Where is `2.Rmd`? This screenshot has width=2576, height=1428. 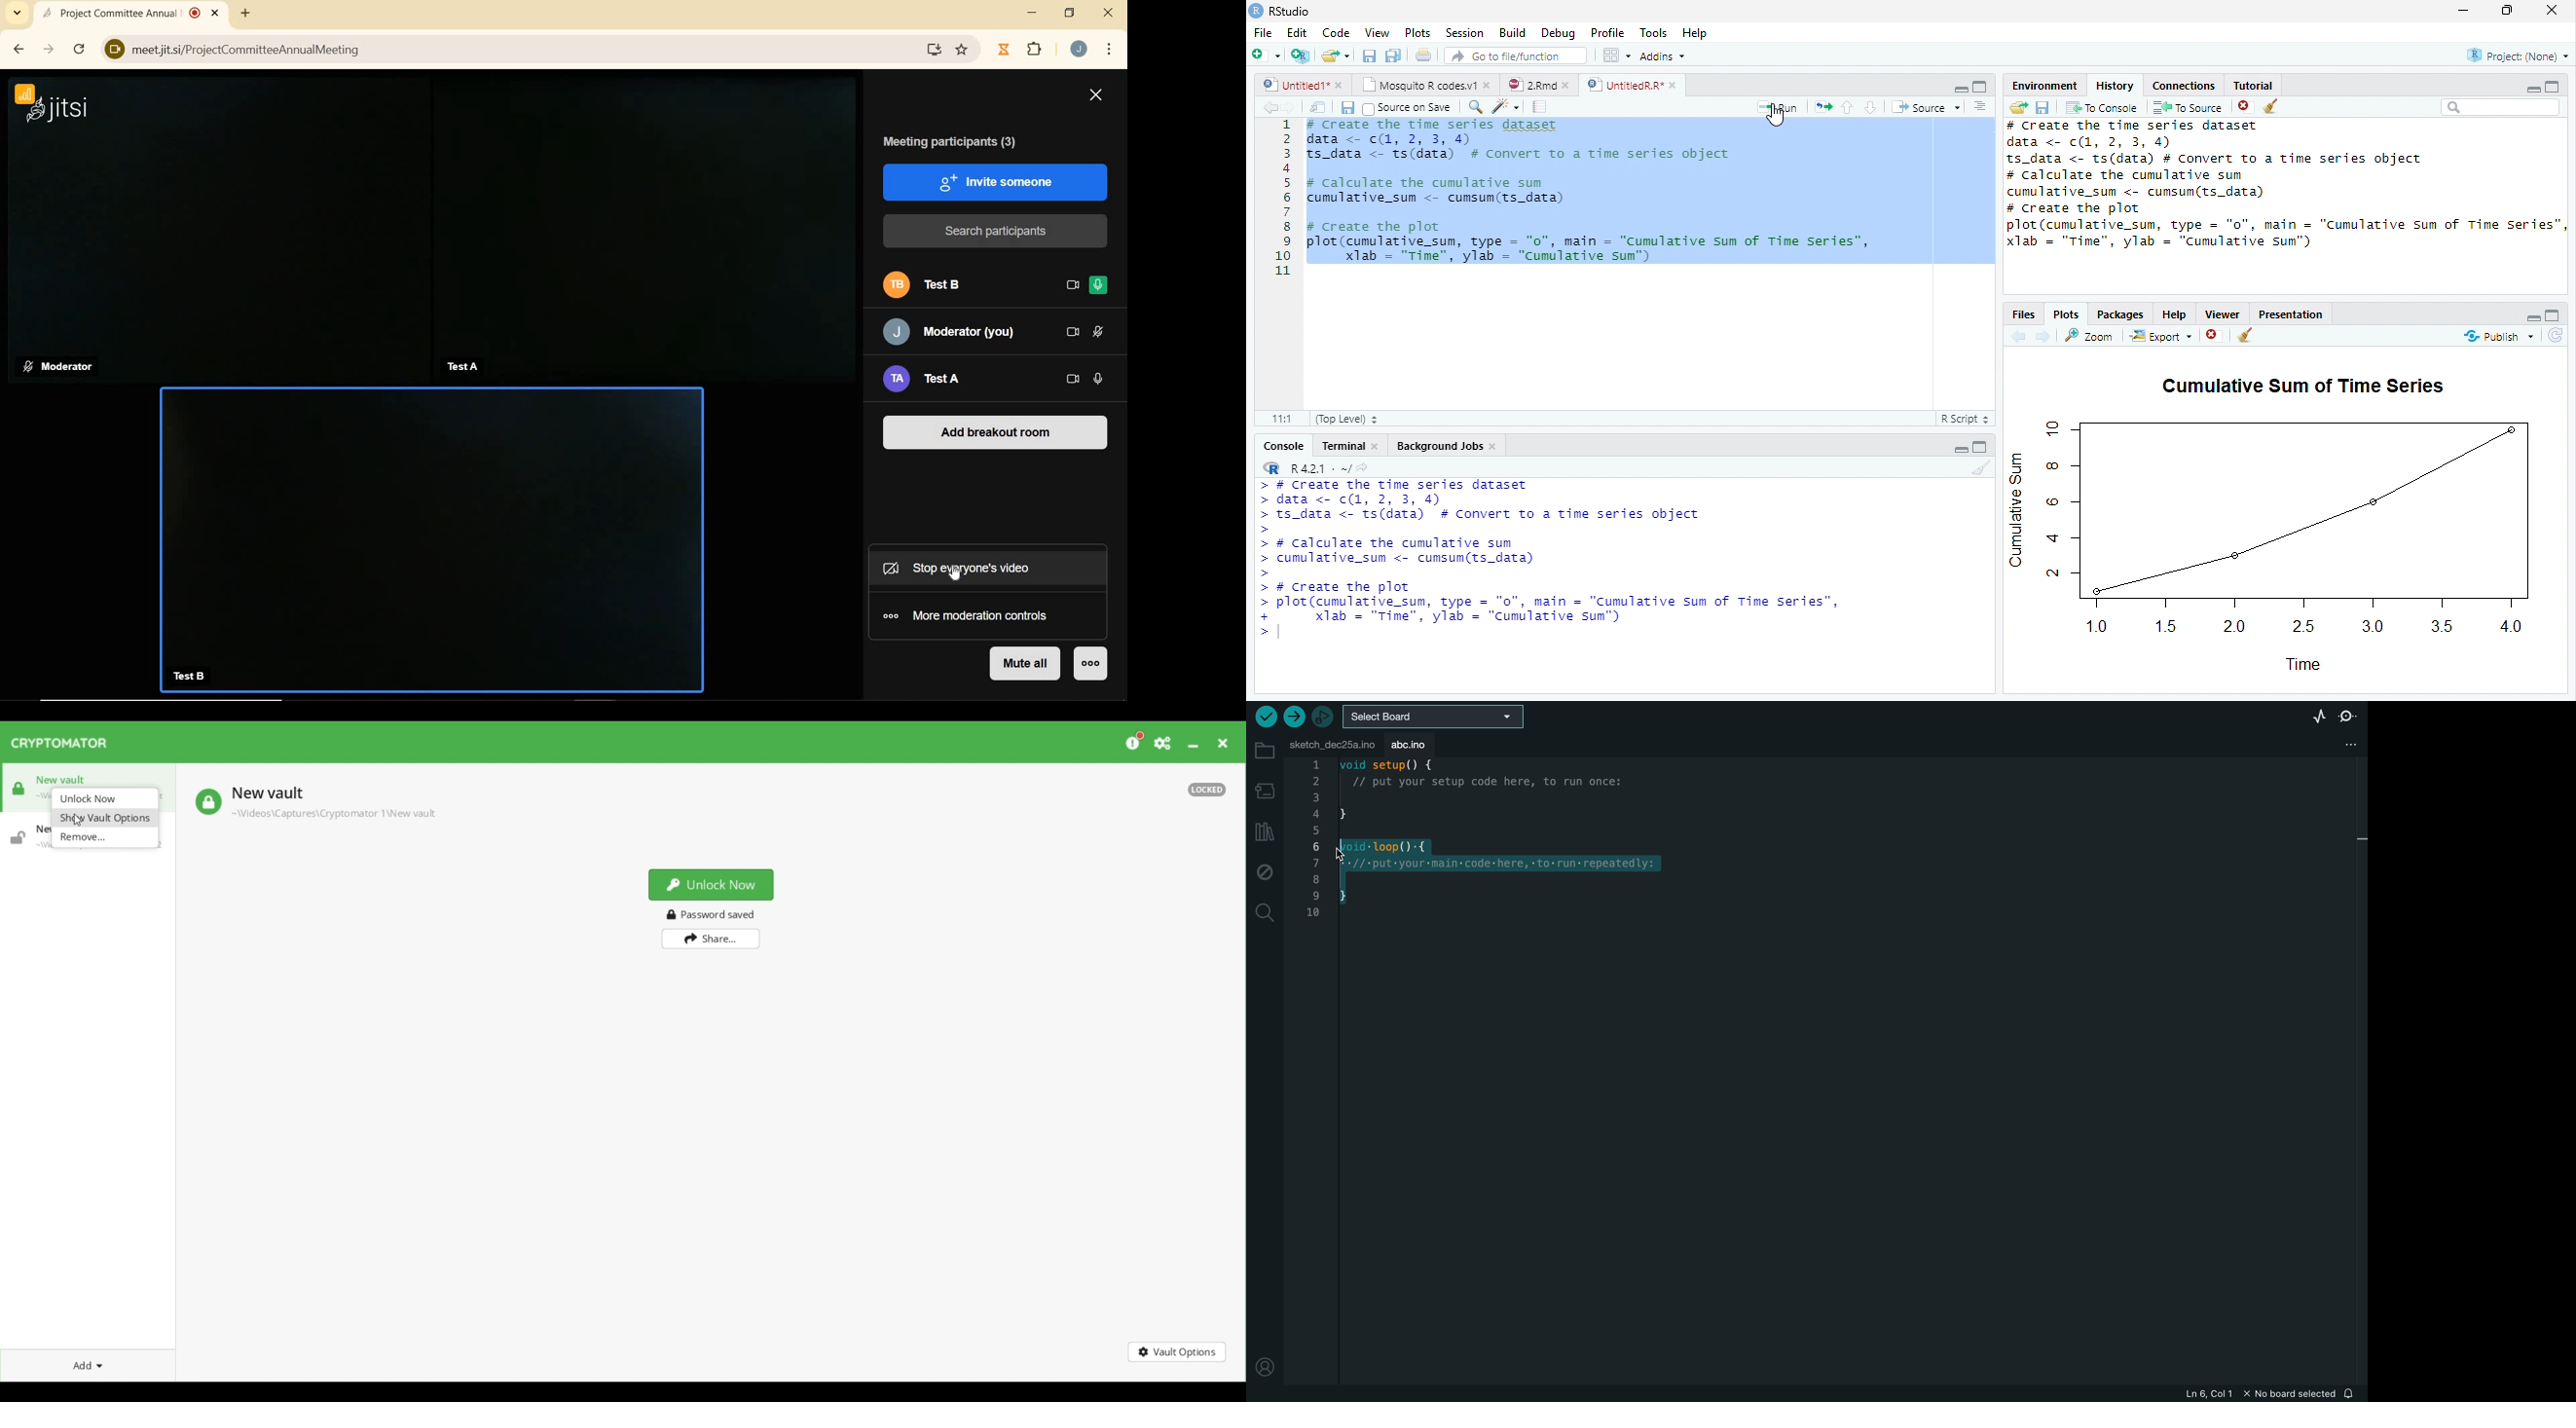 2.Rmd is located at coordinates (1541, 86).